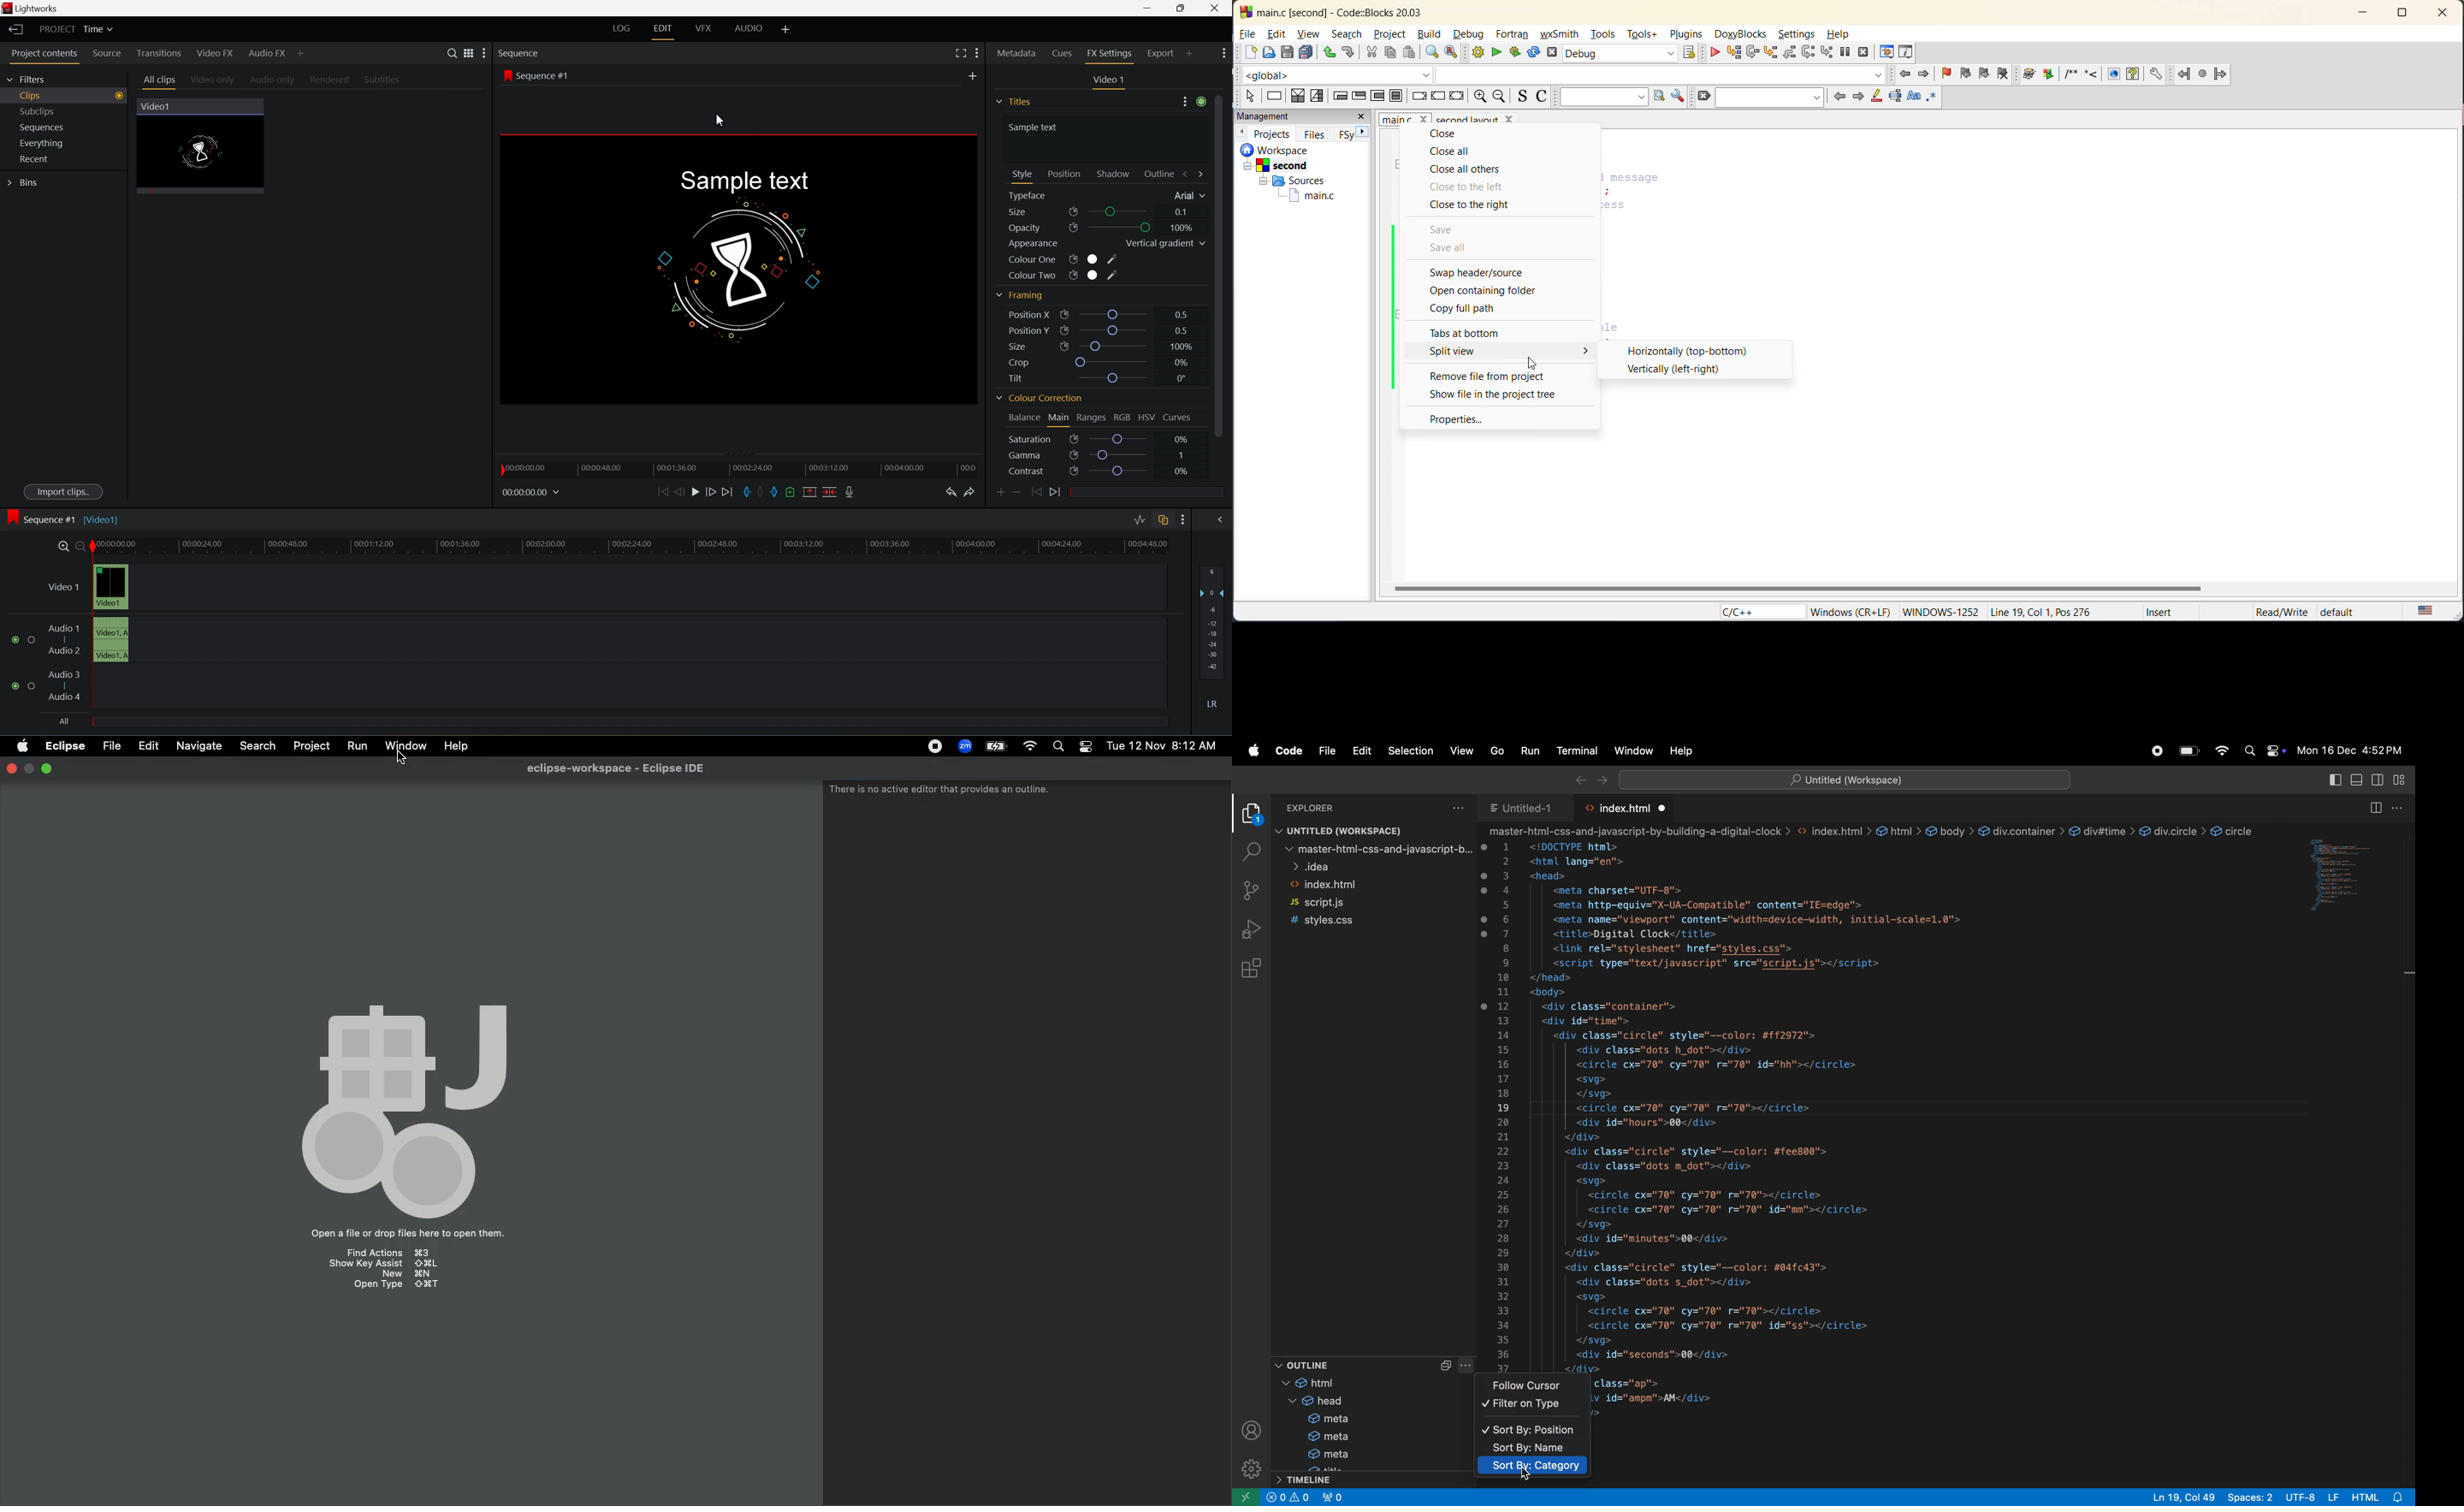 This screenshot has height=1512, width=2464. What do you see at coordinates (1519, 96) in the screenshot?
I see `toggle source` at bounding box center [1519, 96].